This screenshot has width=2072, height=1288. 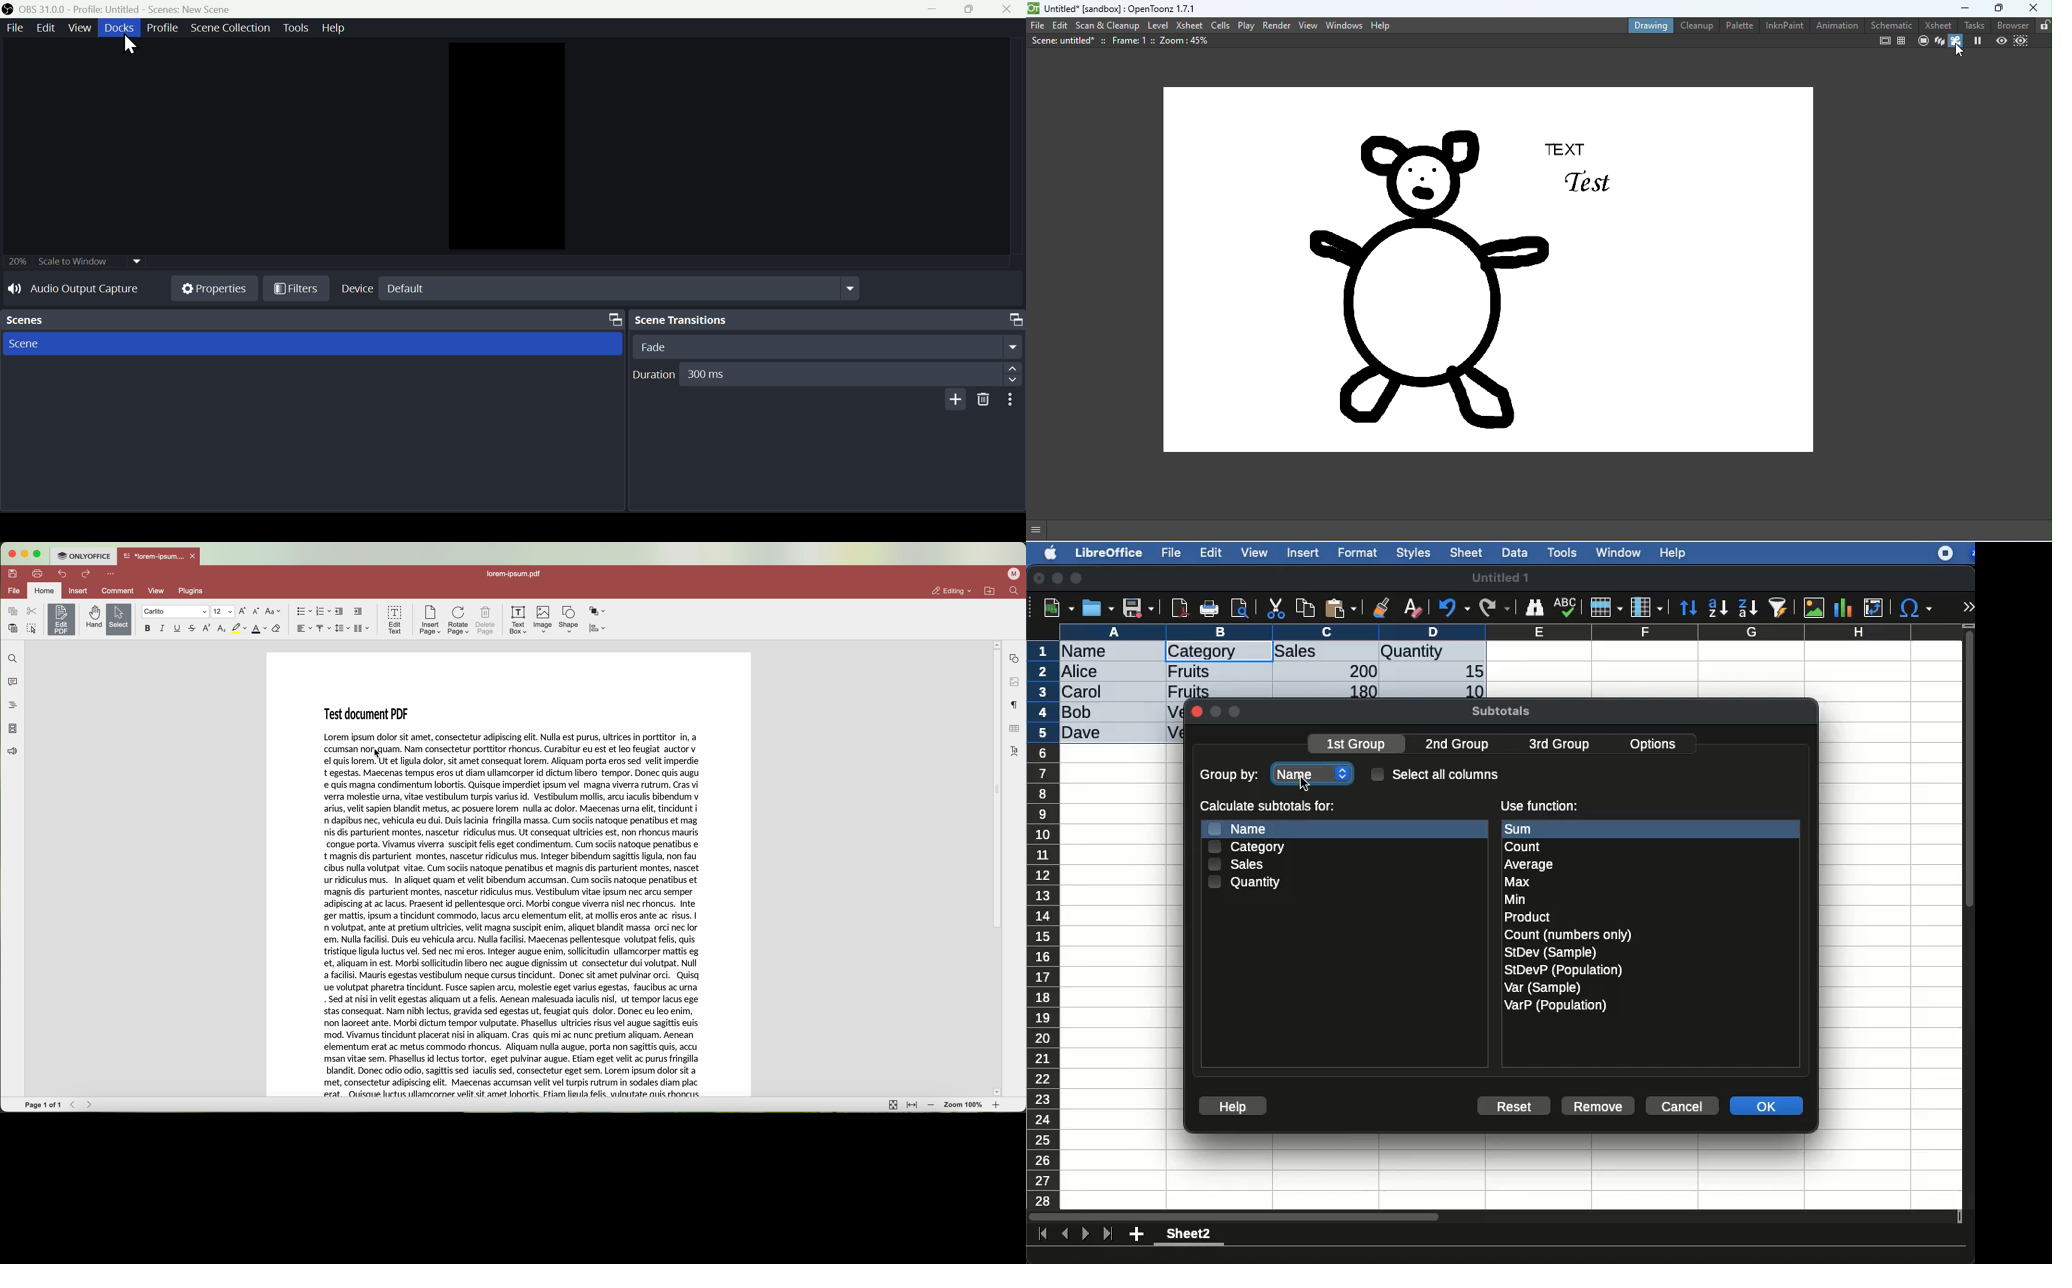 I want to click on close, so click(x=1006, y=10).